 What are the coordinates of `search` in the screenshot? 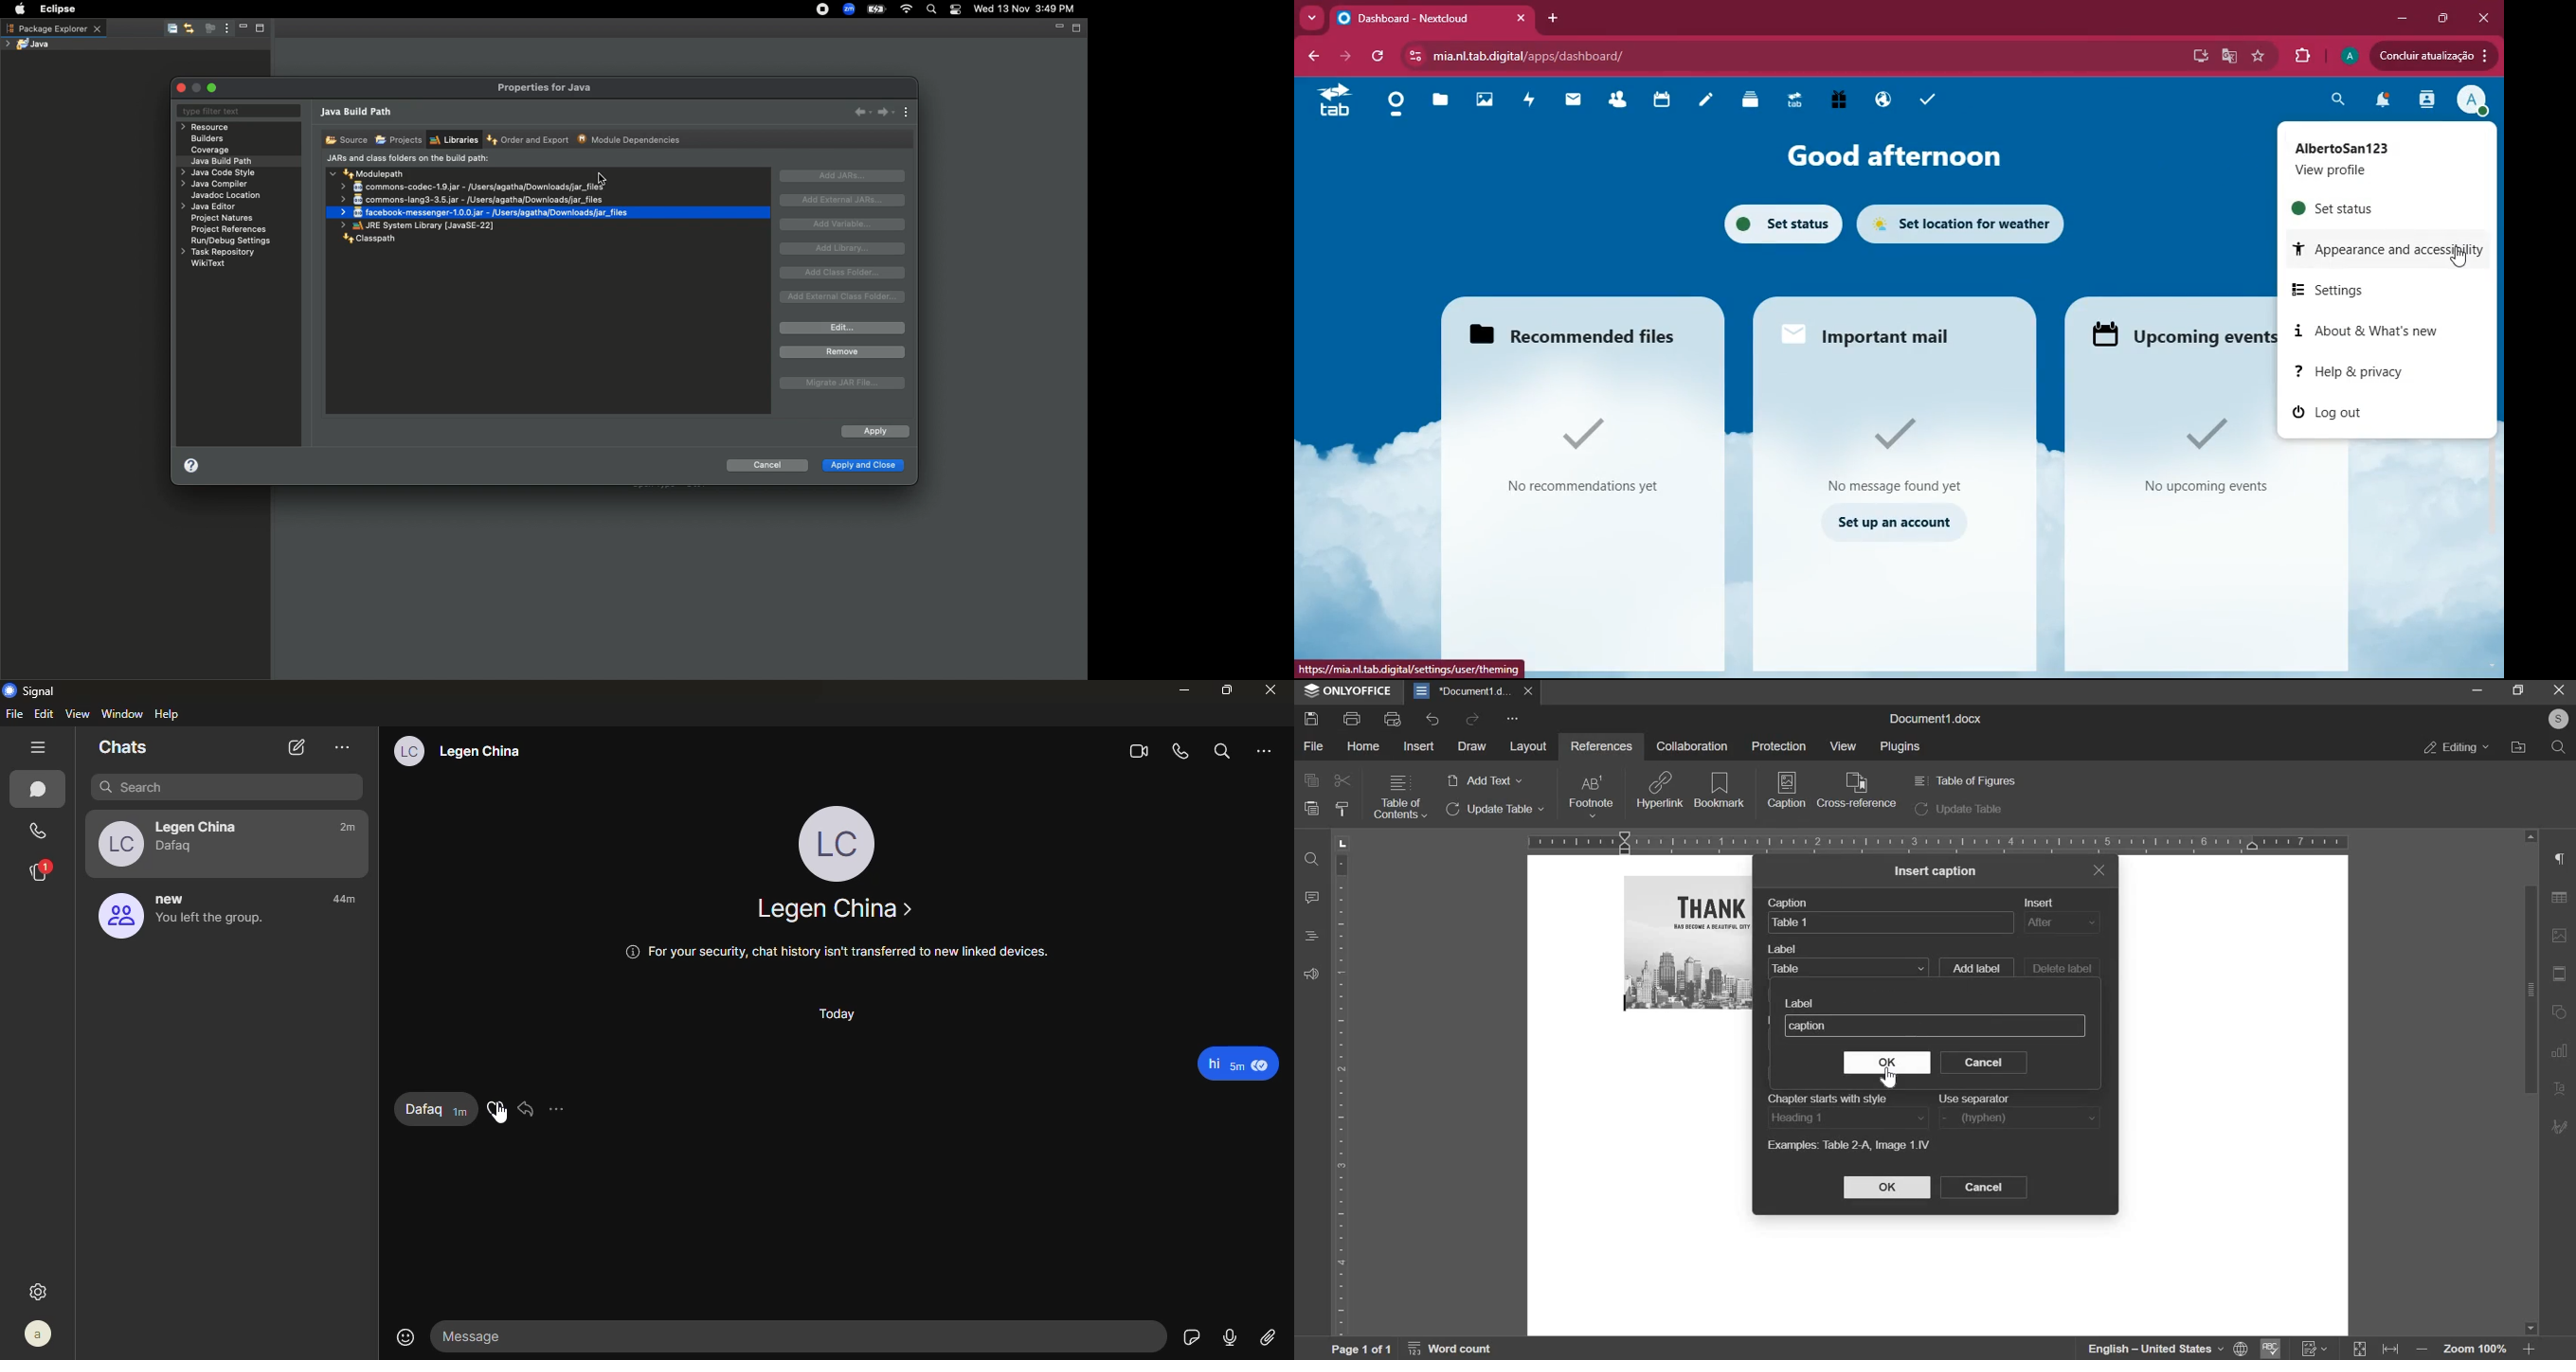 It's located at (2338, 100).